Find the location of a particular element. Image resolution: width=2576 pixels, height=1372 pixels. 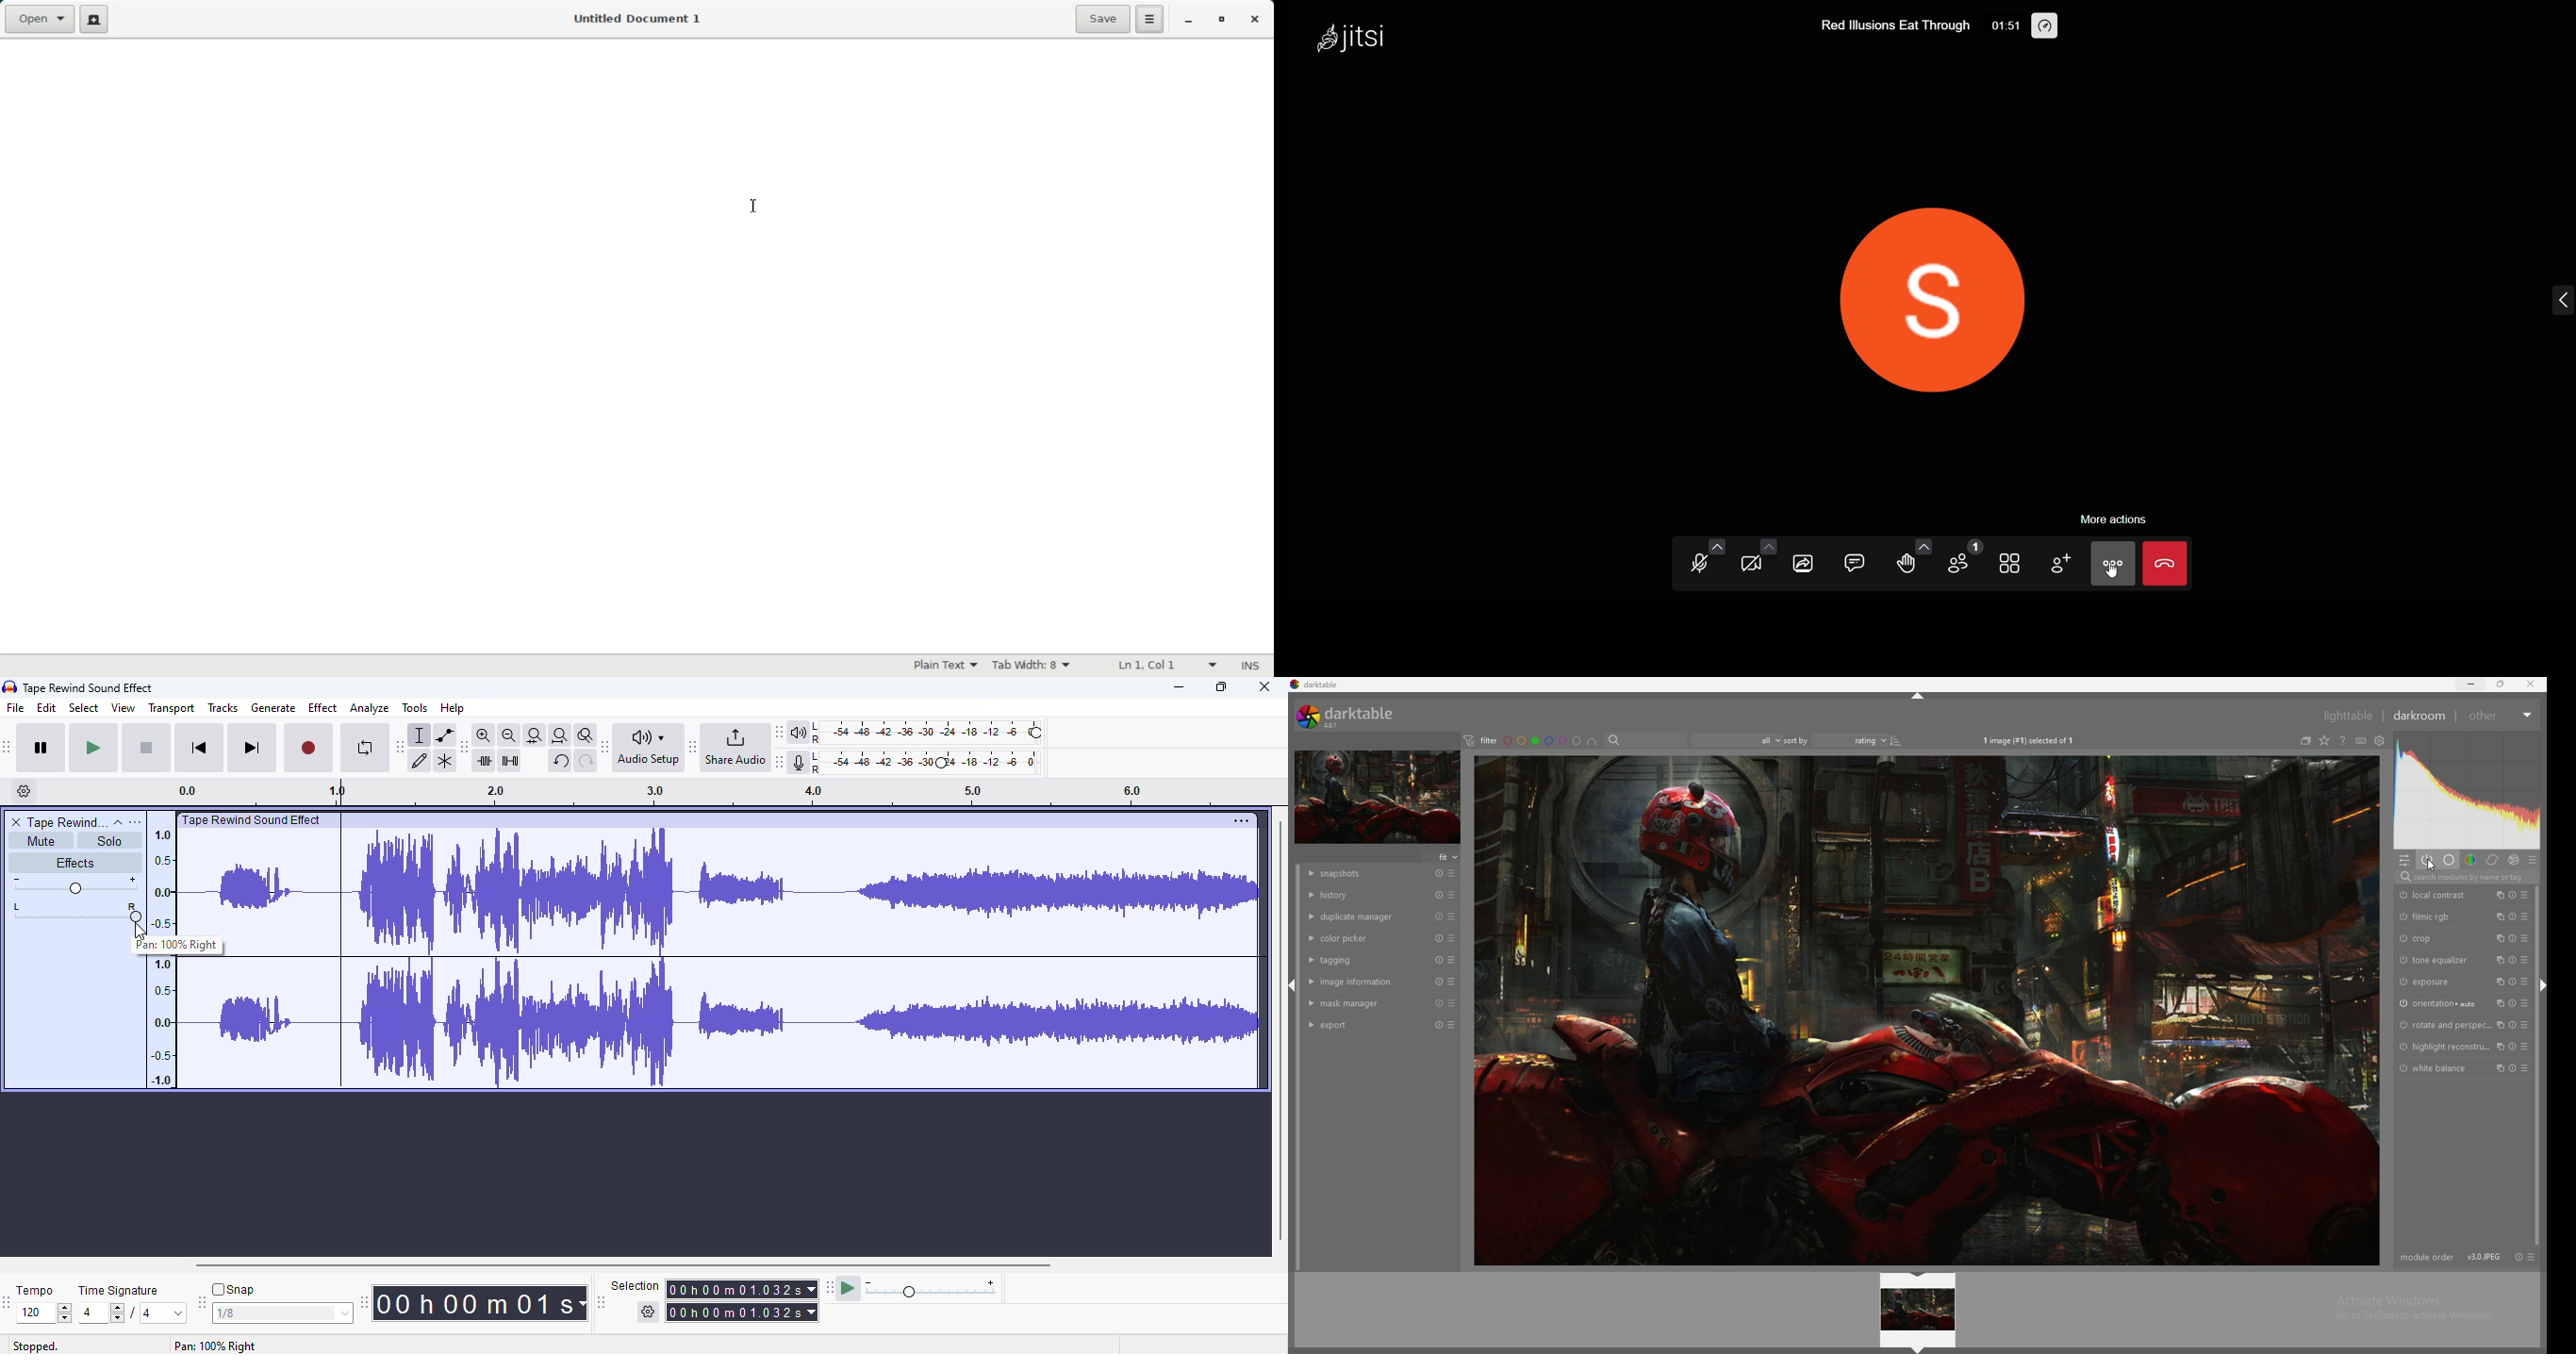

target image minimized is located at coordinates (1377, 798).